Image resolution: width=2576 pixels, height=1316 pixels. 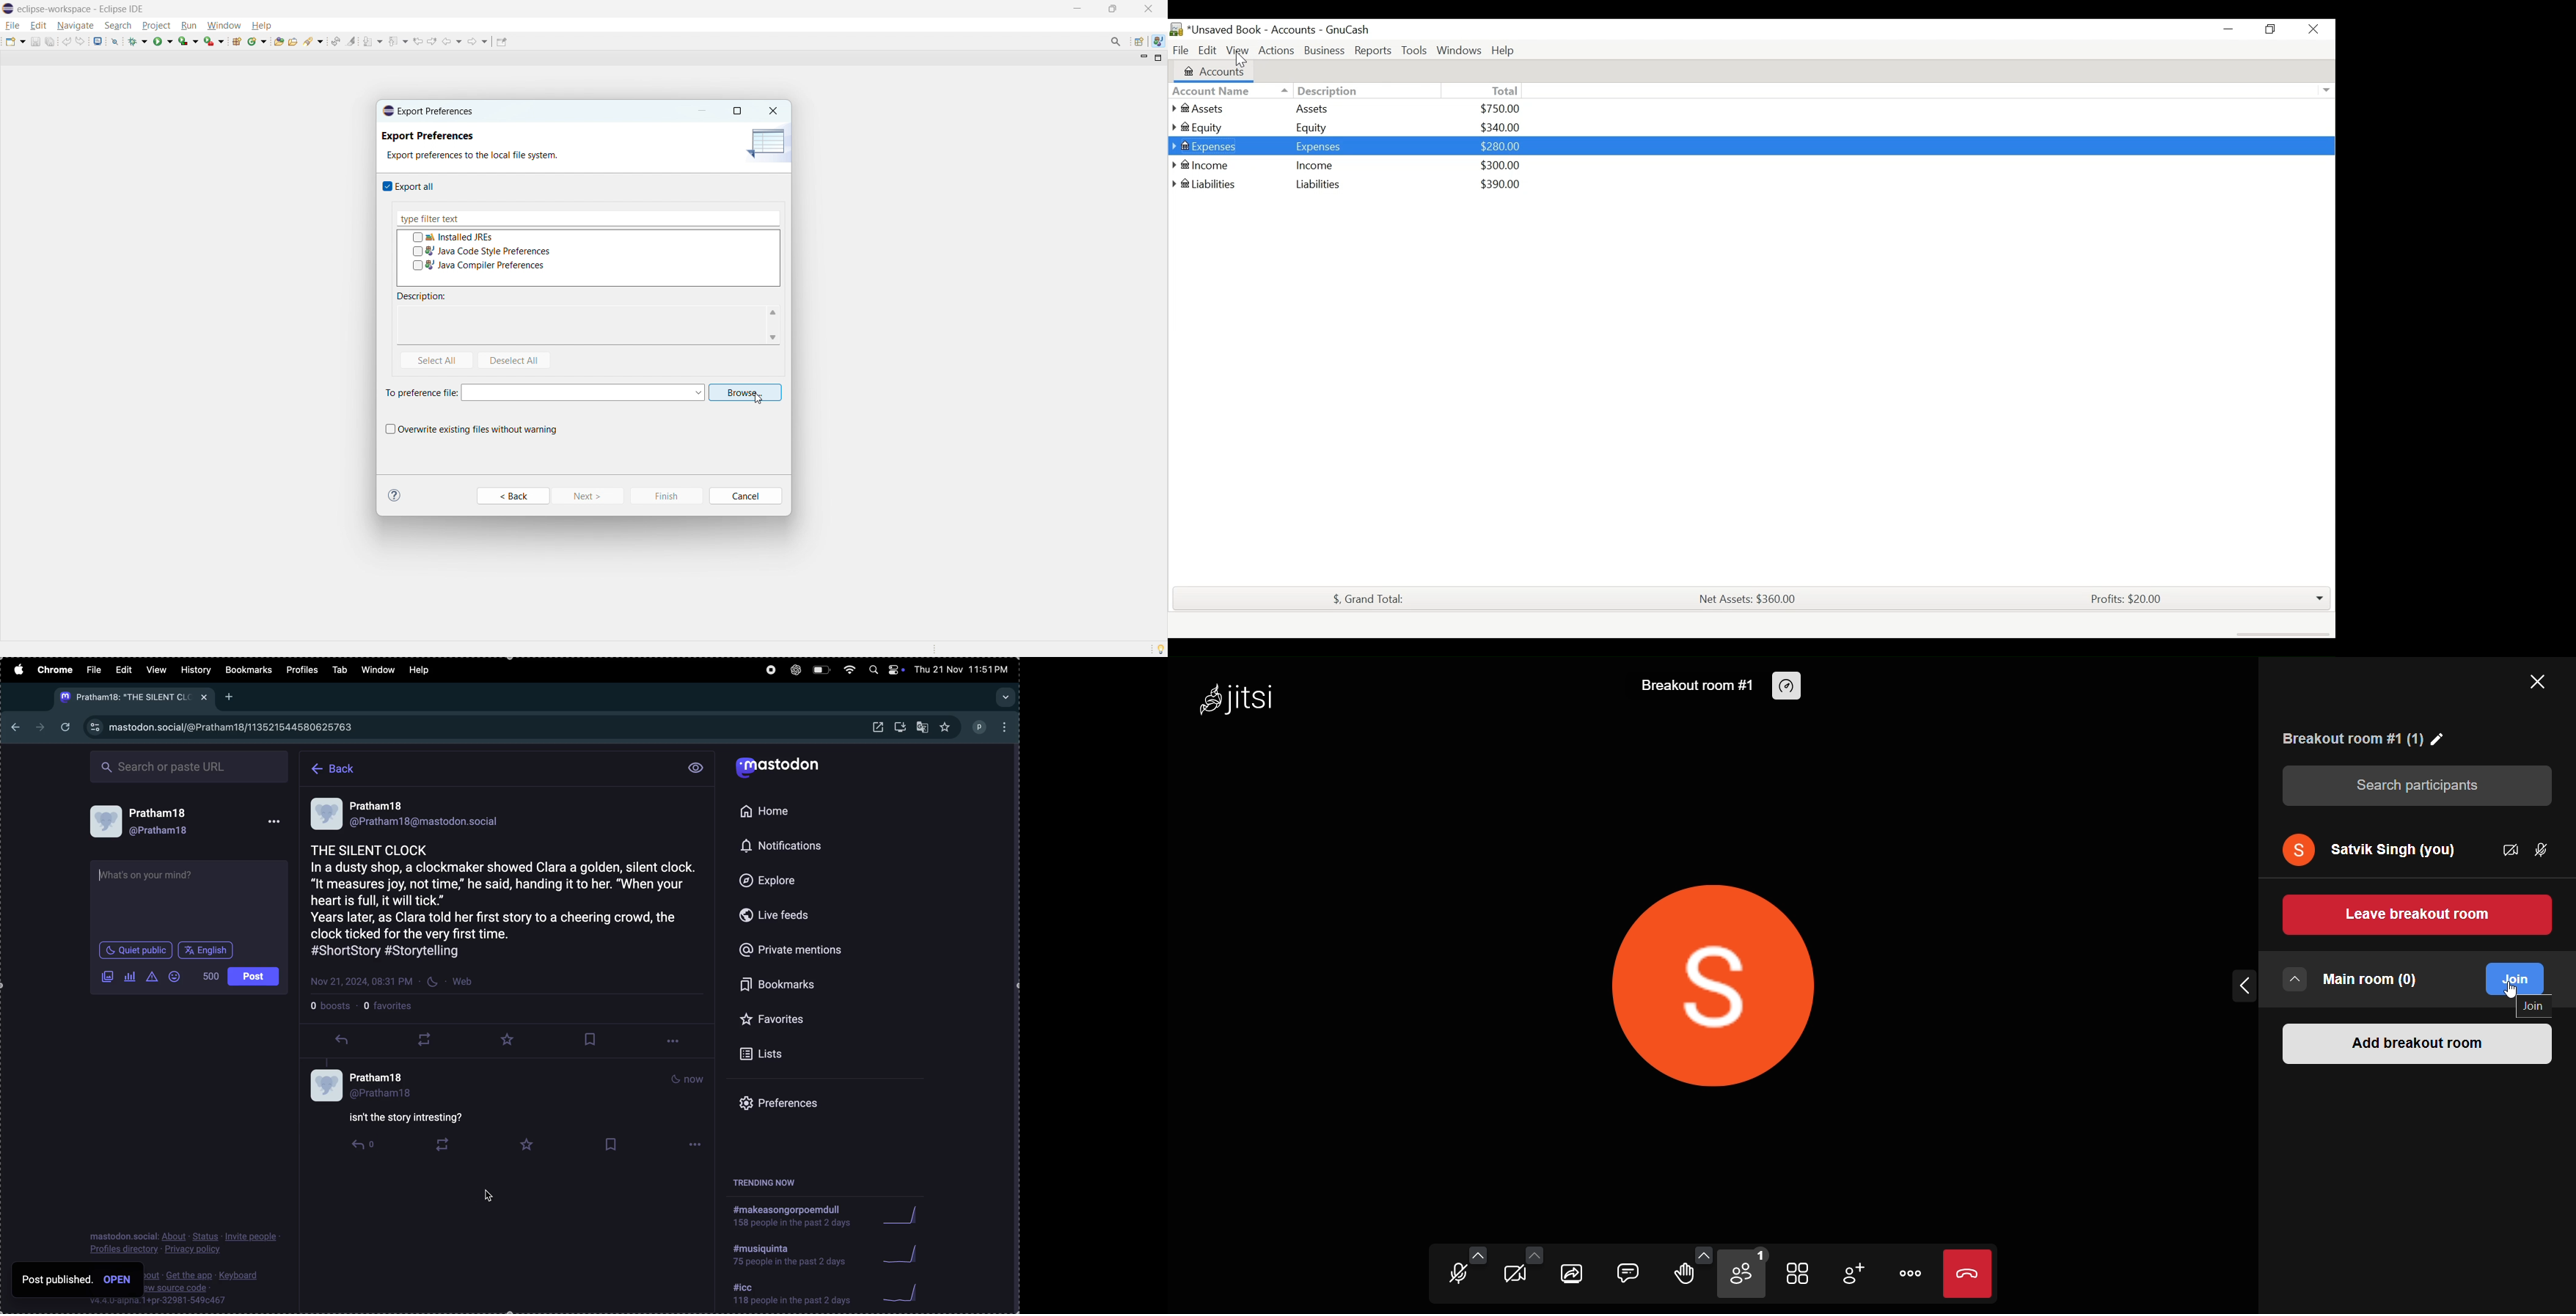 I want to click on options, so click(x=676, y=1043).